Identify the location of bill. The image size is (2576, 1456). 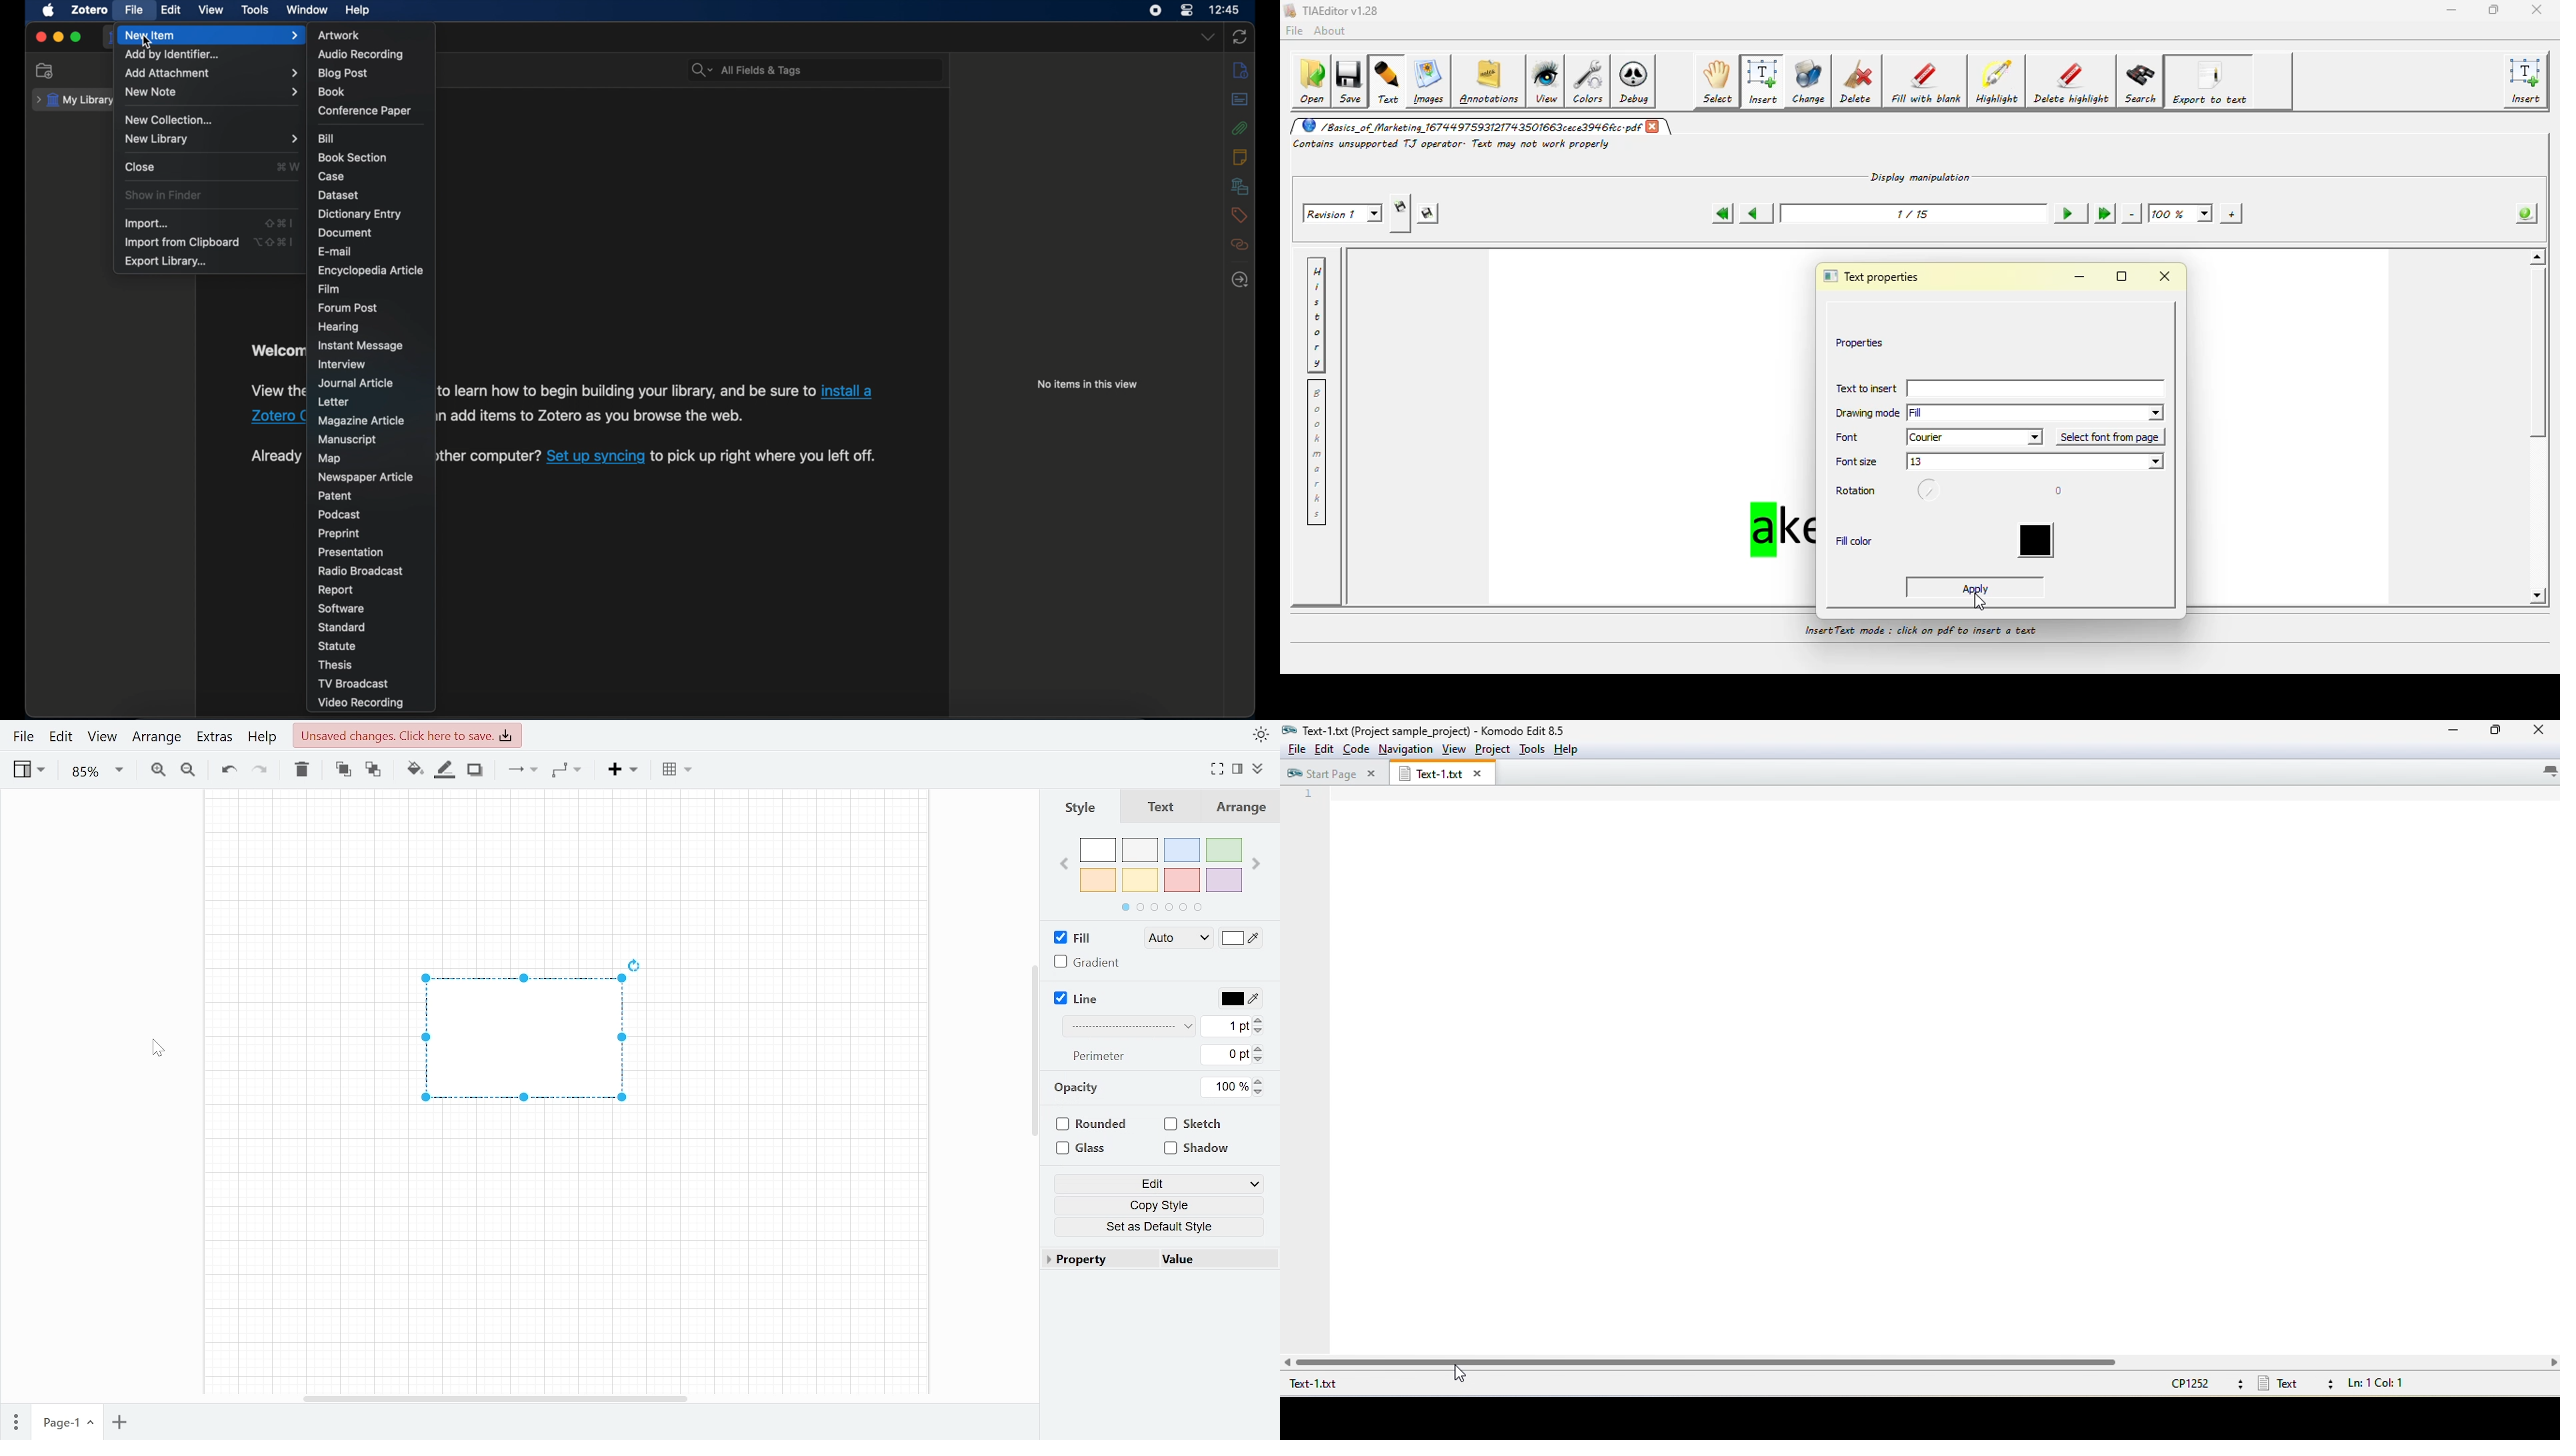
(327, 138).